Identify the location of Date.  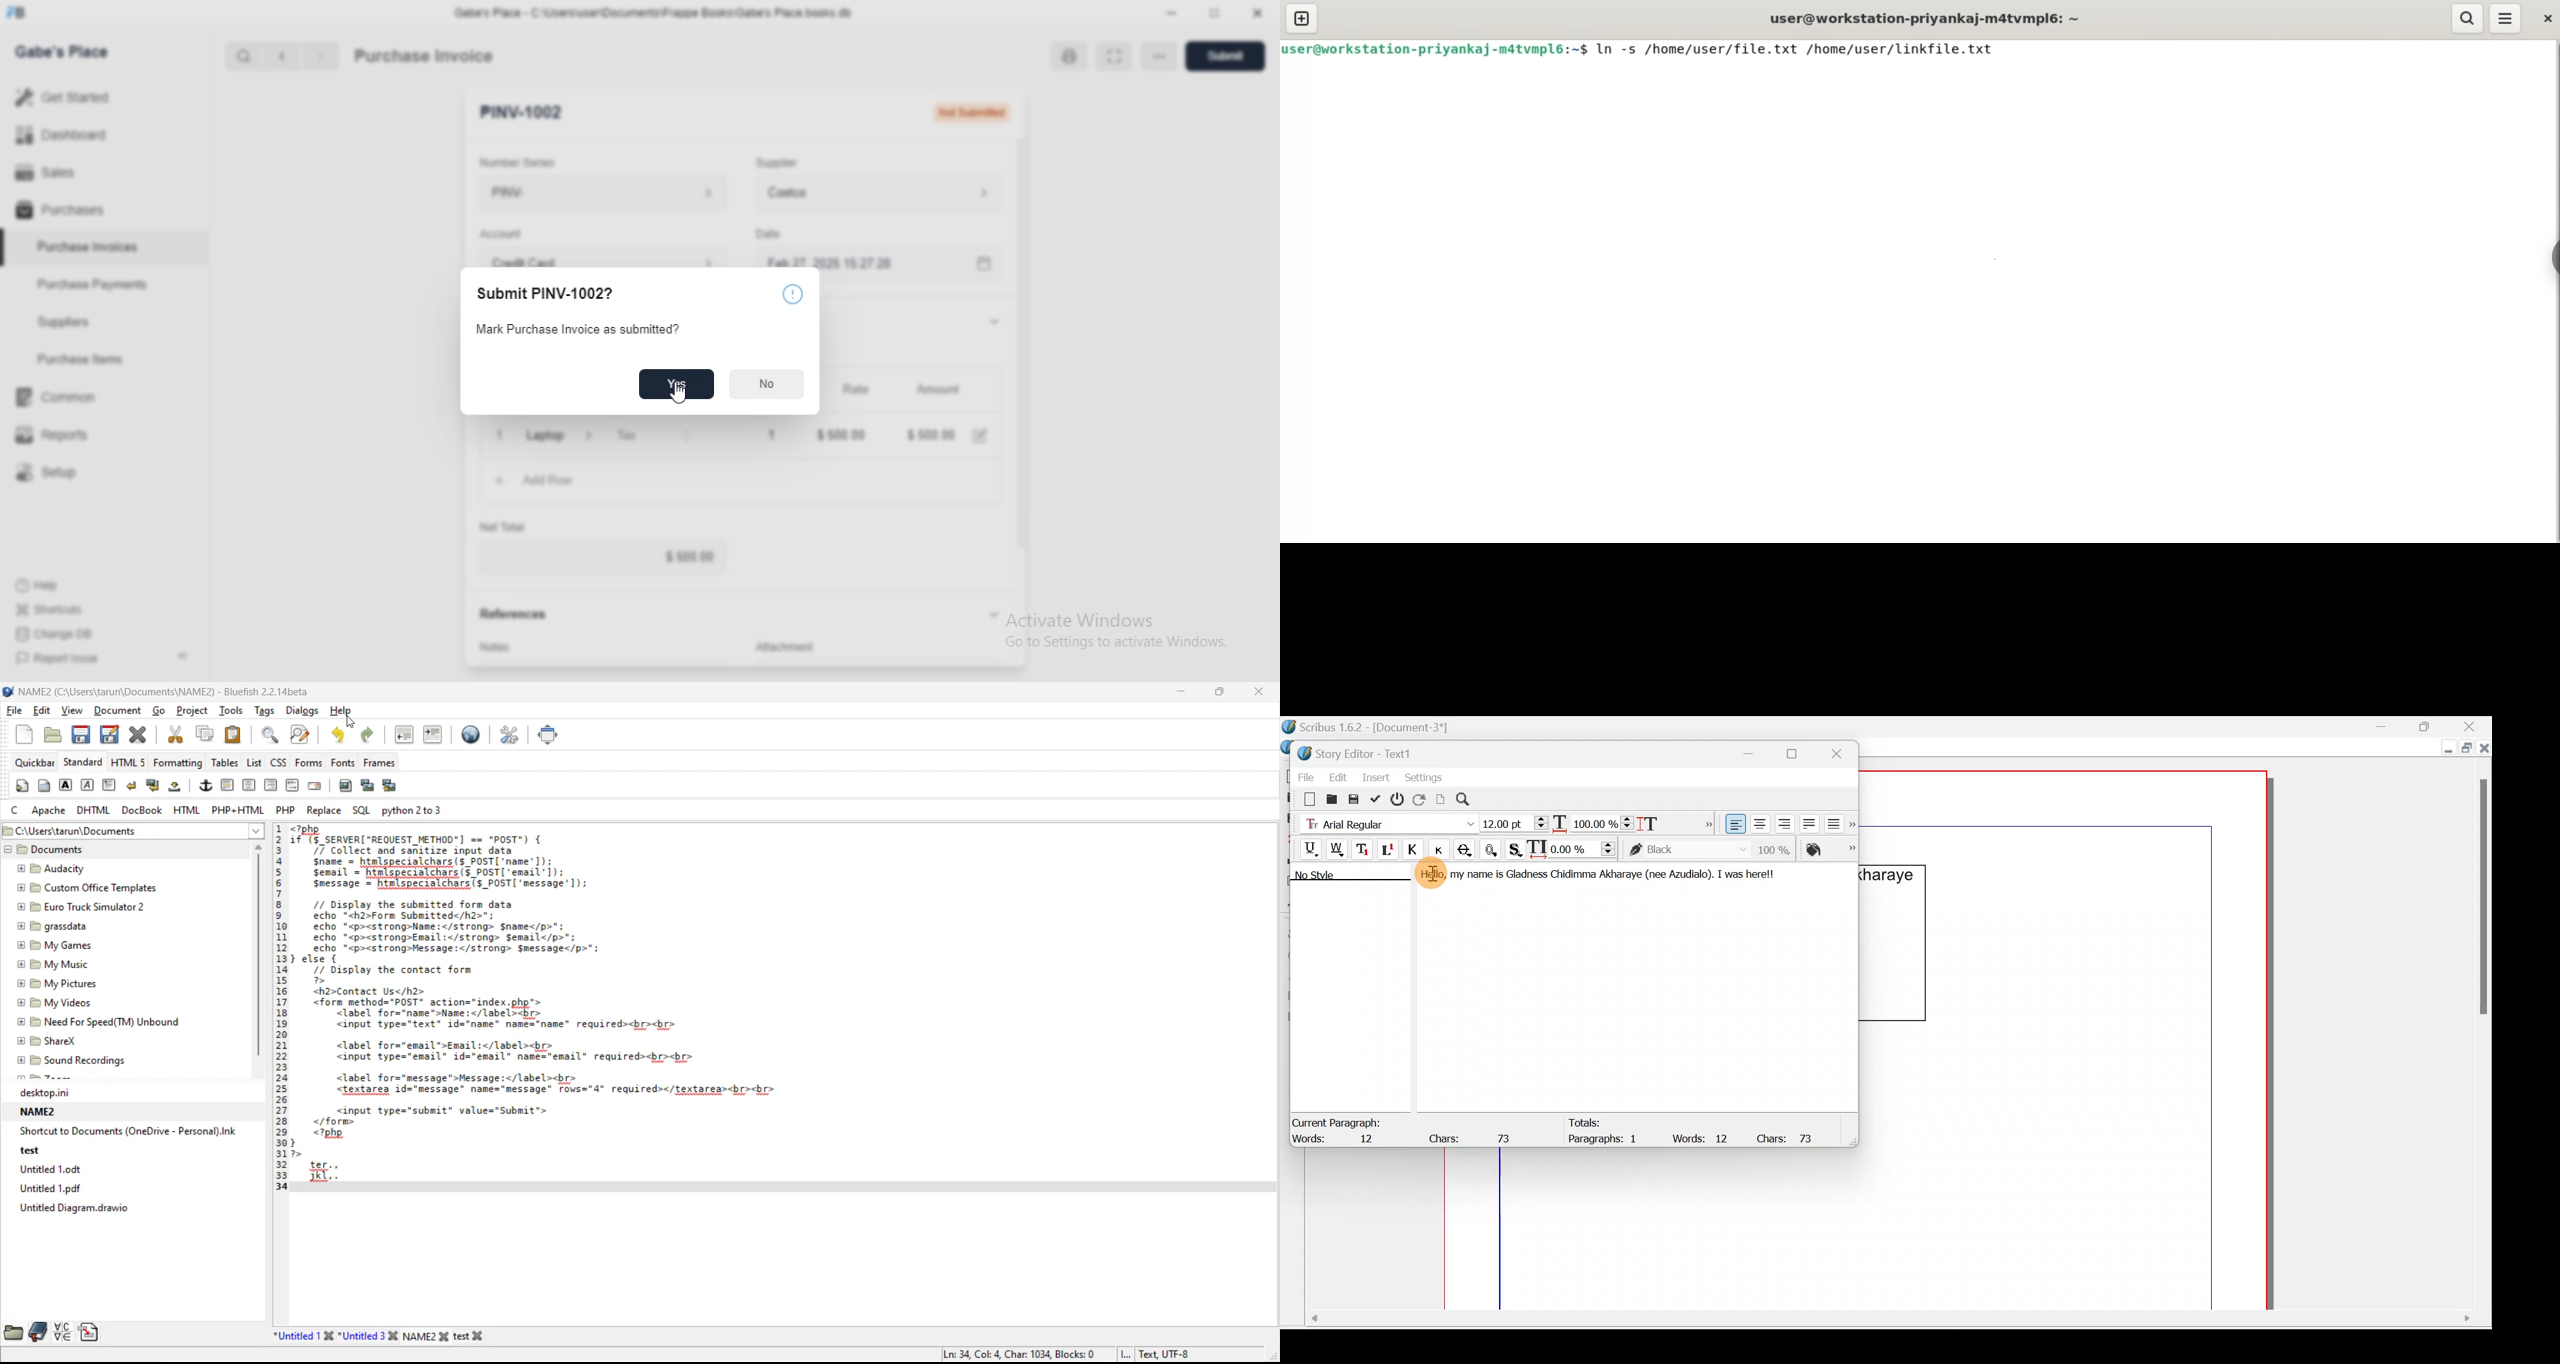
(768, 234).